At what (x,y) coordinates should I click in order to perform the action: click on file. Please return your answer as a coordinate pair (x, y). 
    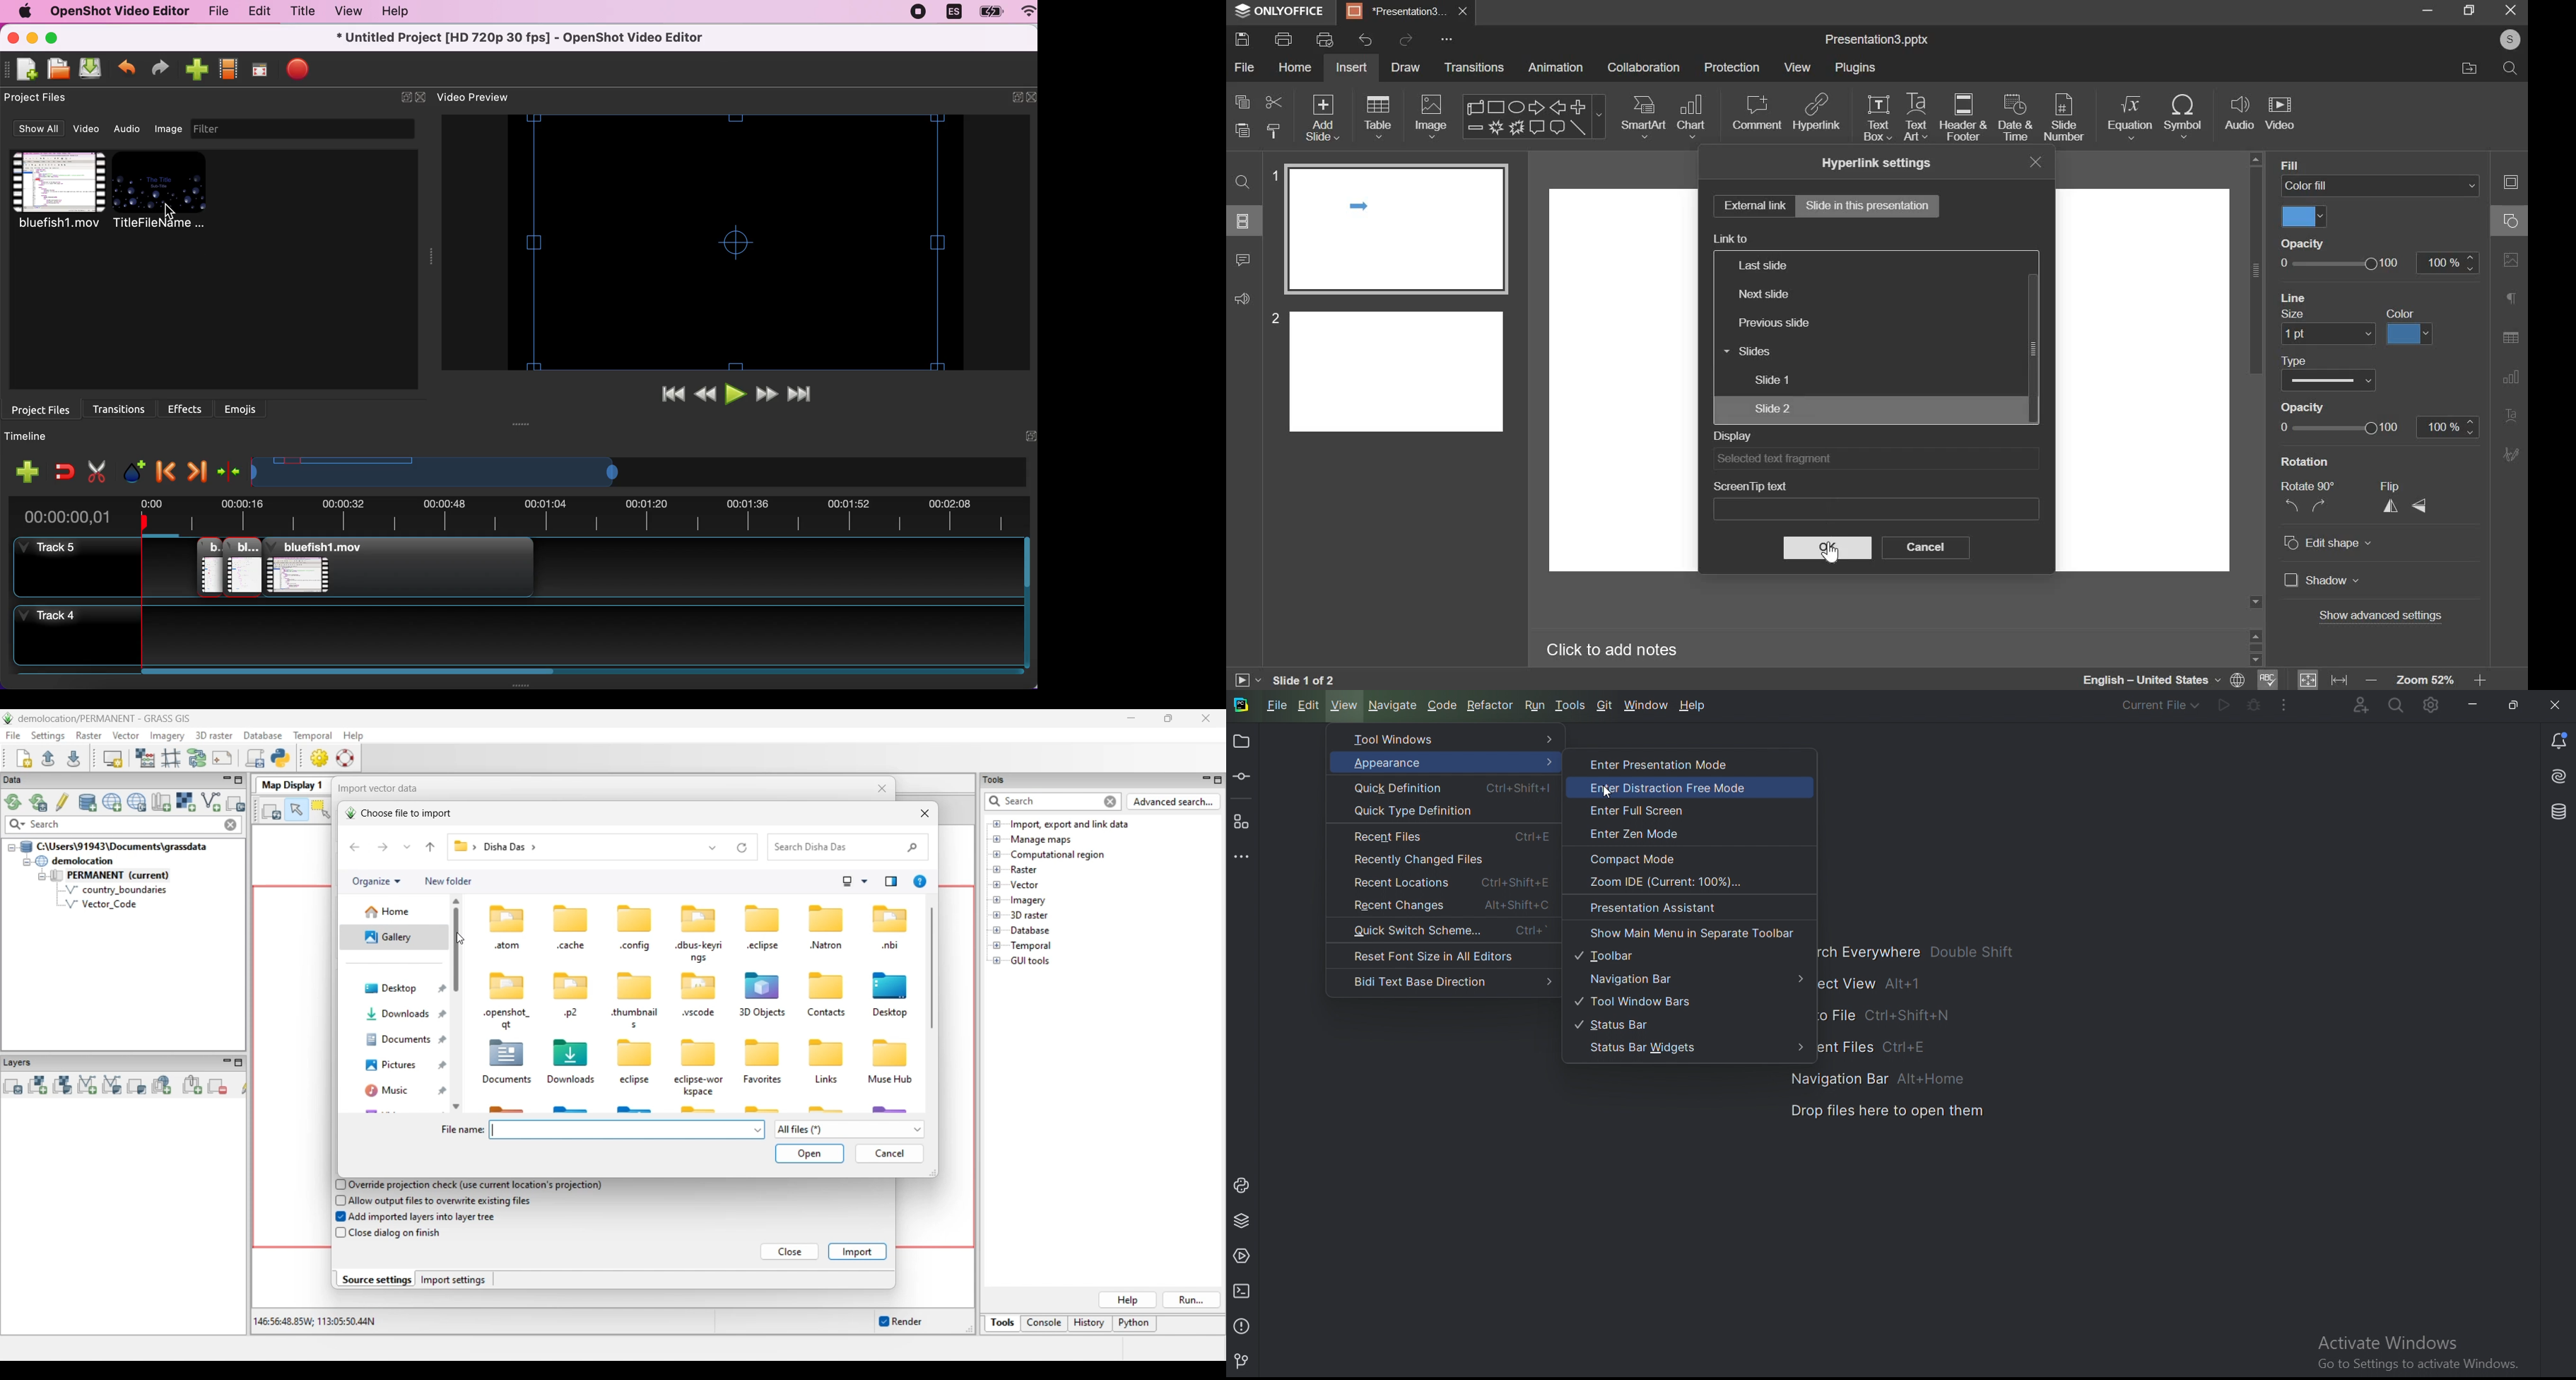
    Looking at the image, I should click on (1246, 67).